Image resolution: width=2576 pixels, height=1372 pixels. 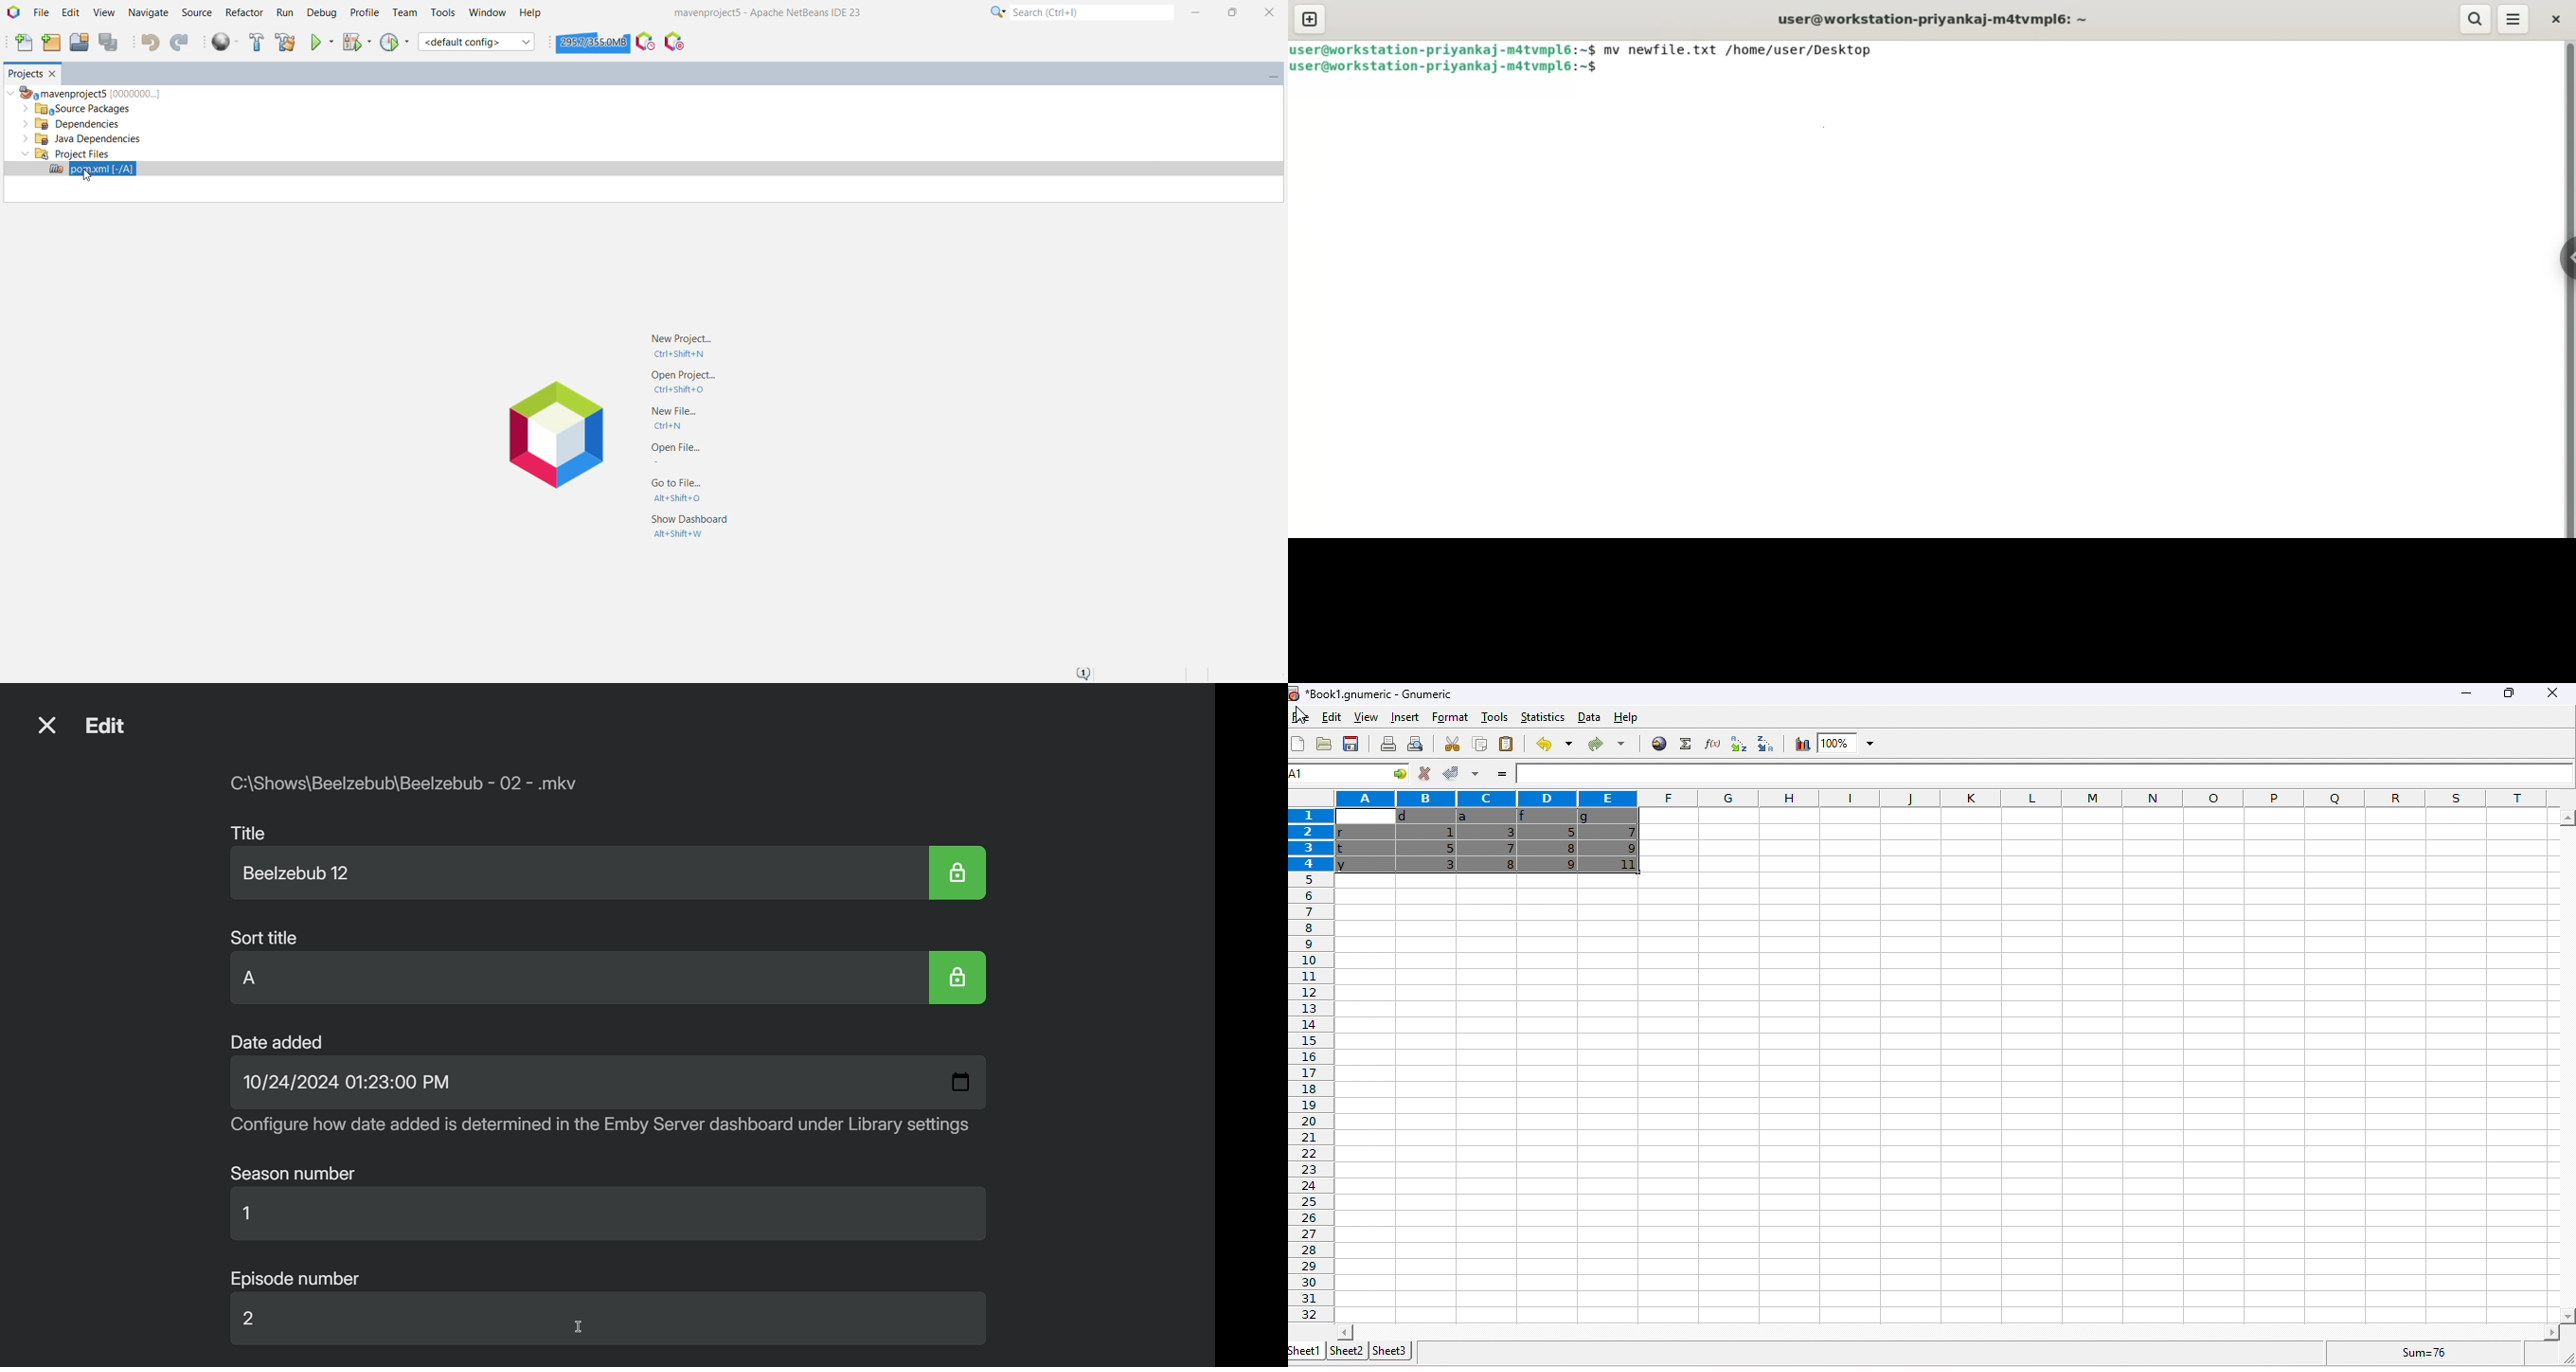 What do you see at coordinates (600, 1130) in the screenshot?
I see `Configure how date added is determined` at bounding box center [600, 1130].